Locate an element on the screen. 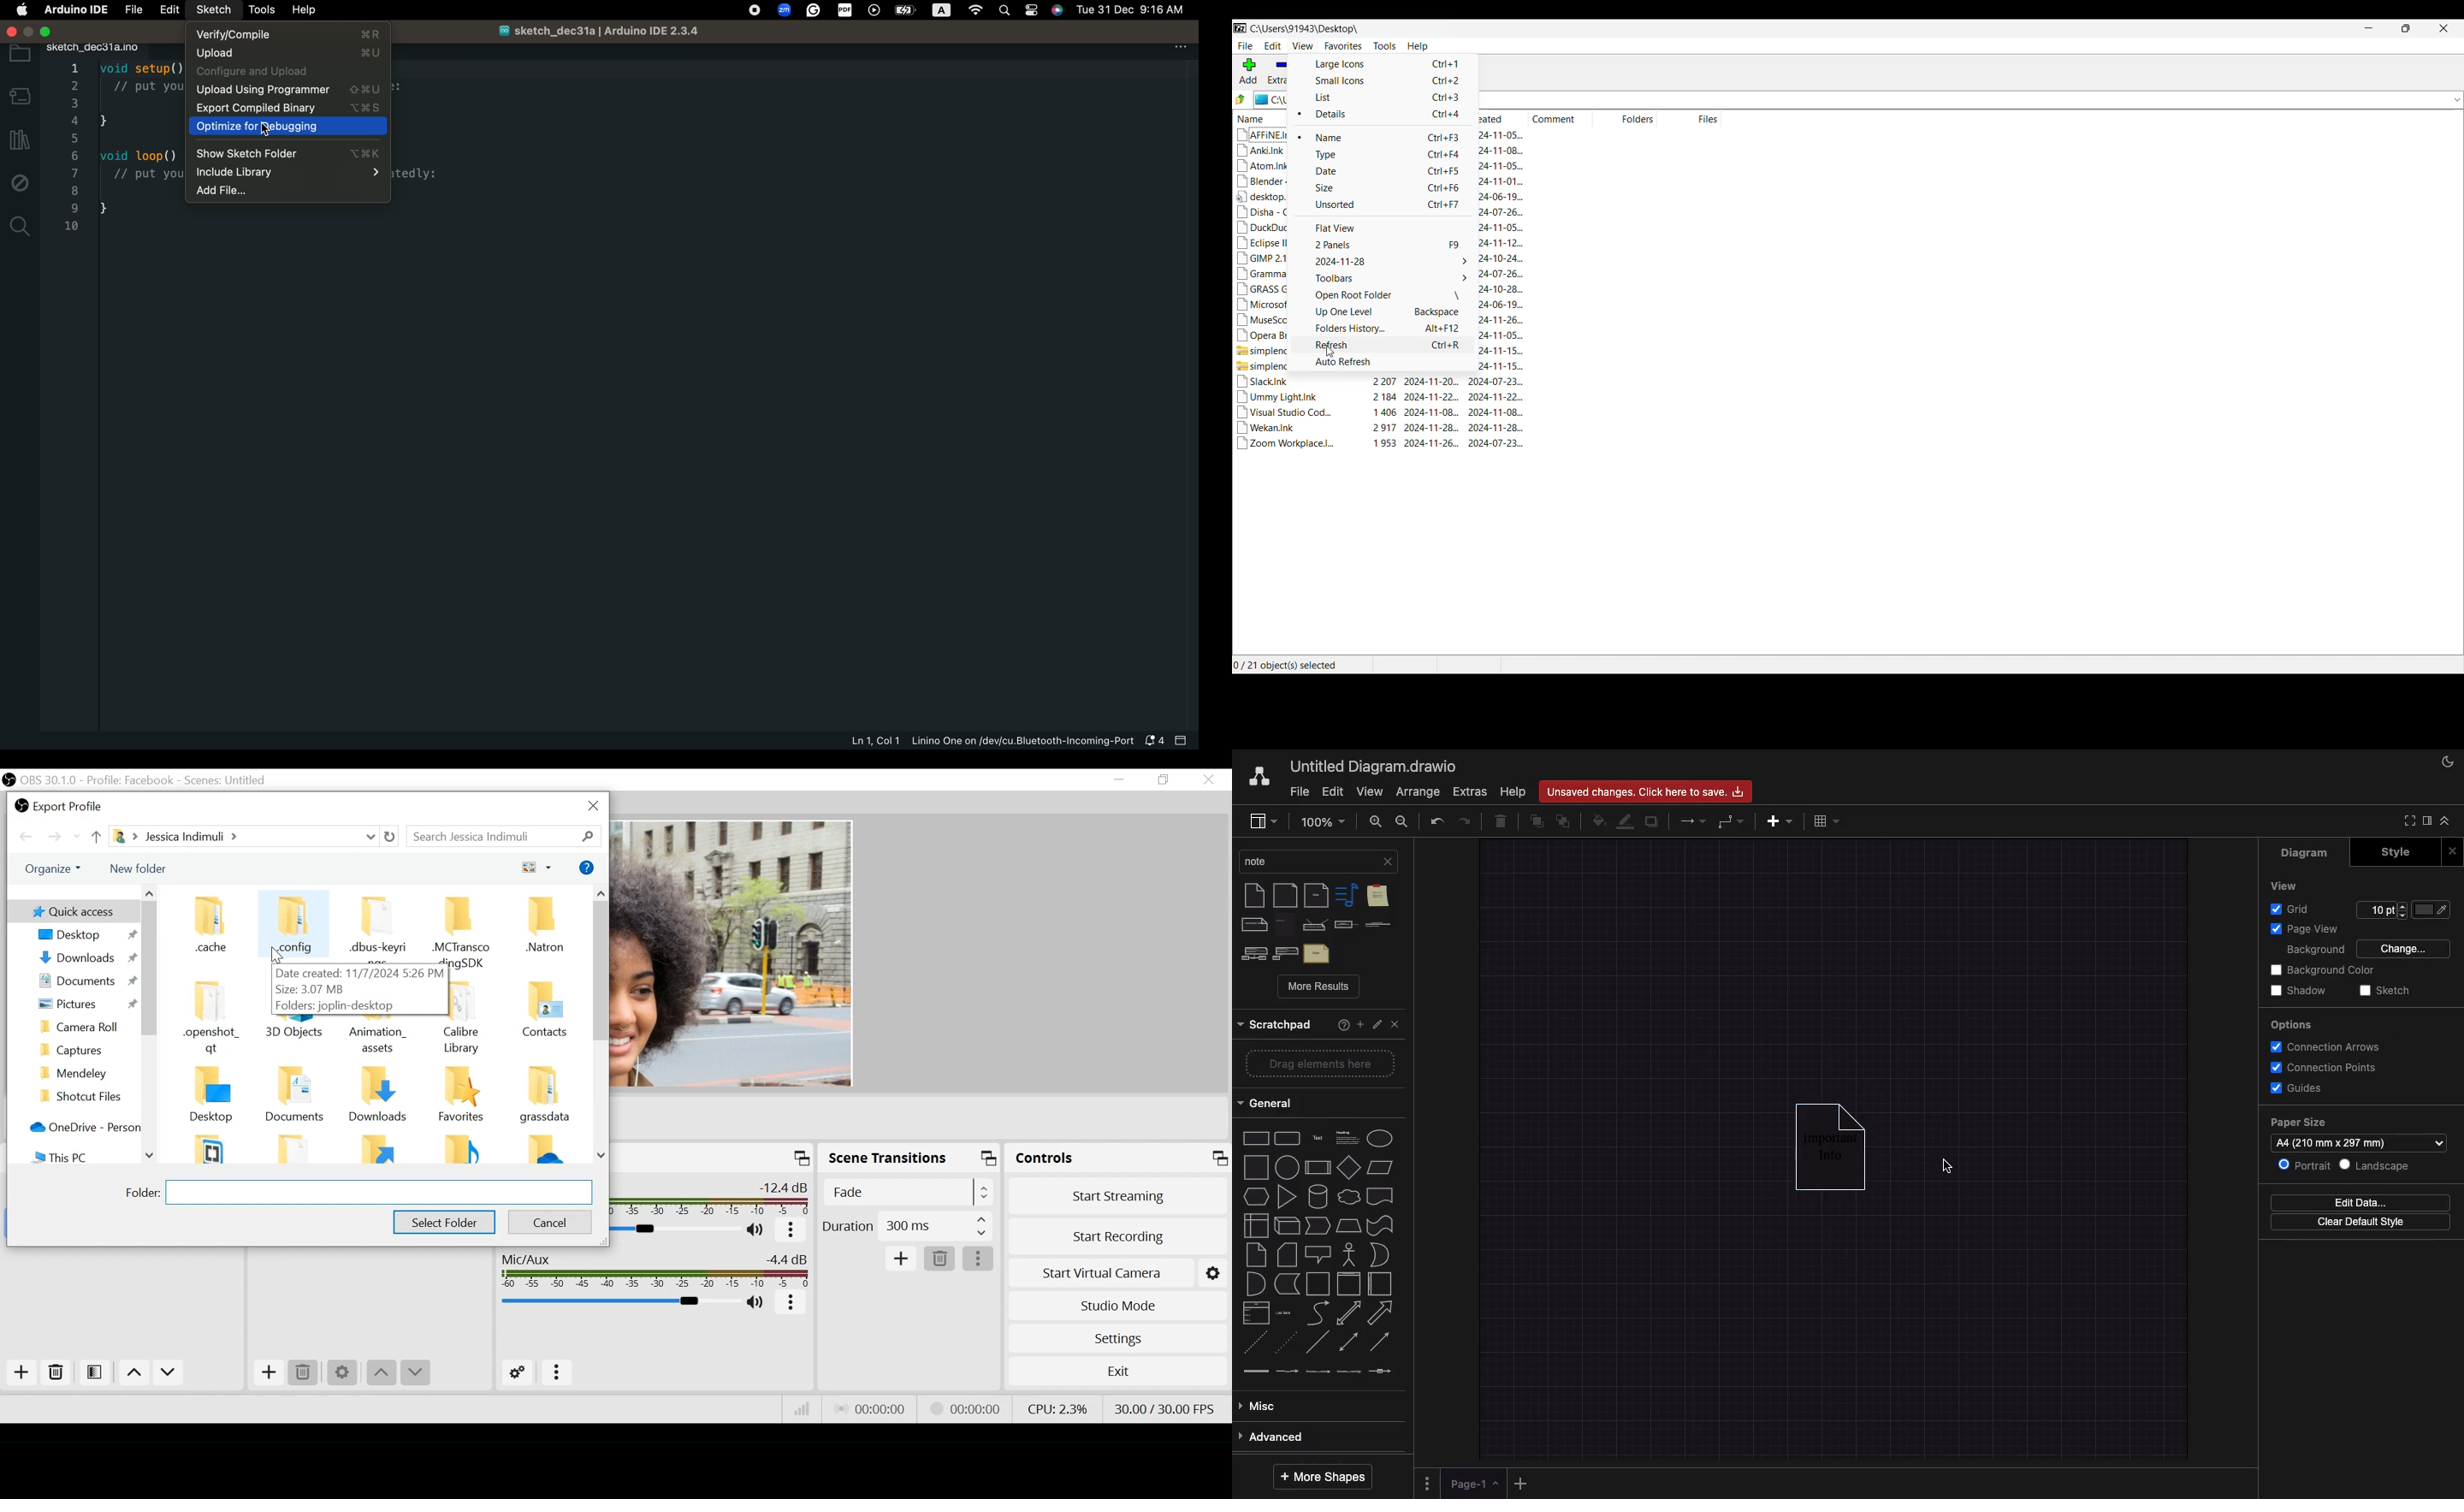 The image size is (2464, 1512). cloud is located at coordinates (1350, 1198).